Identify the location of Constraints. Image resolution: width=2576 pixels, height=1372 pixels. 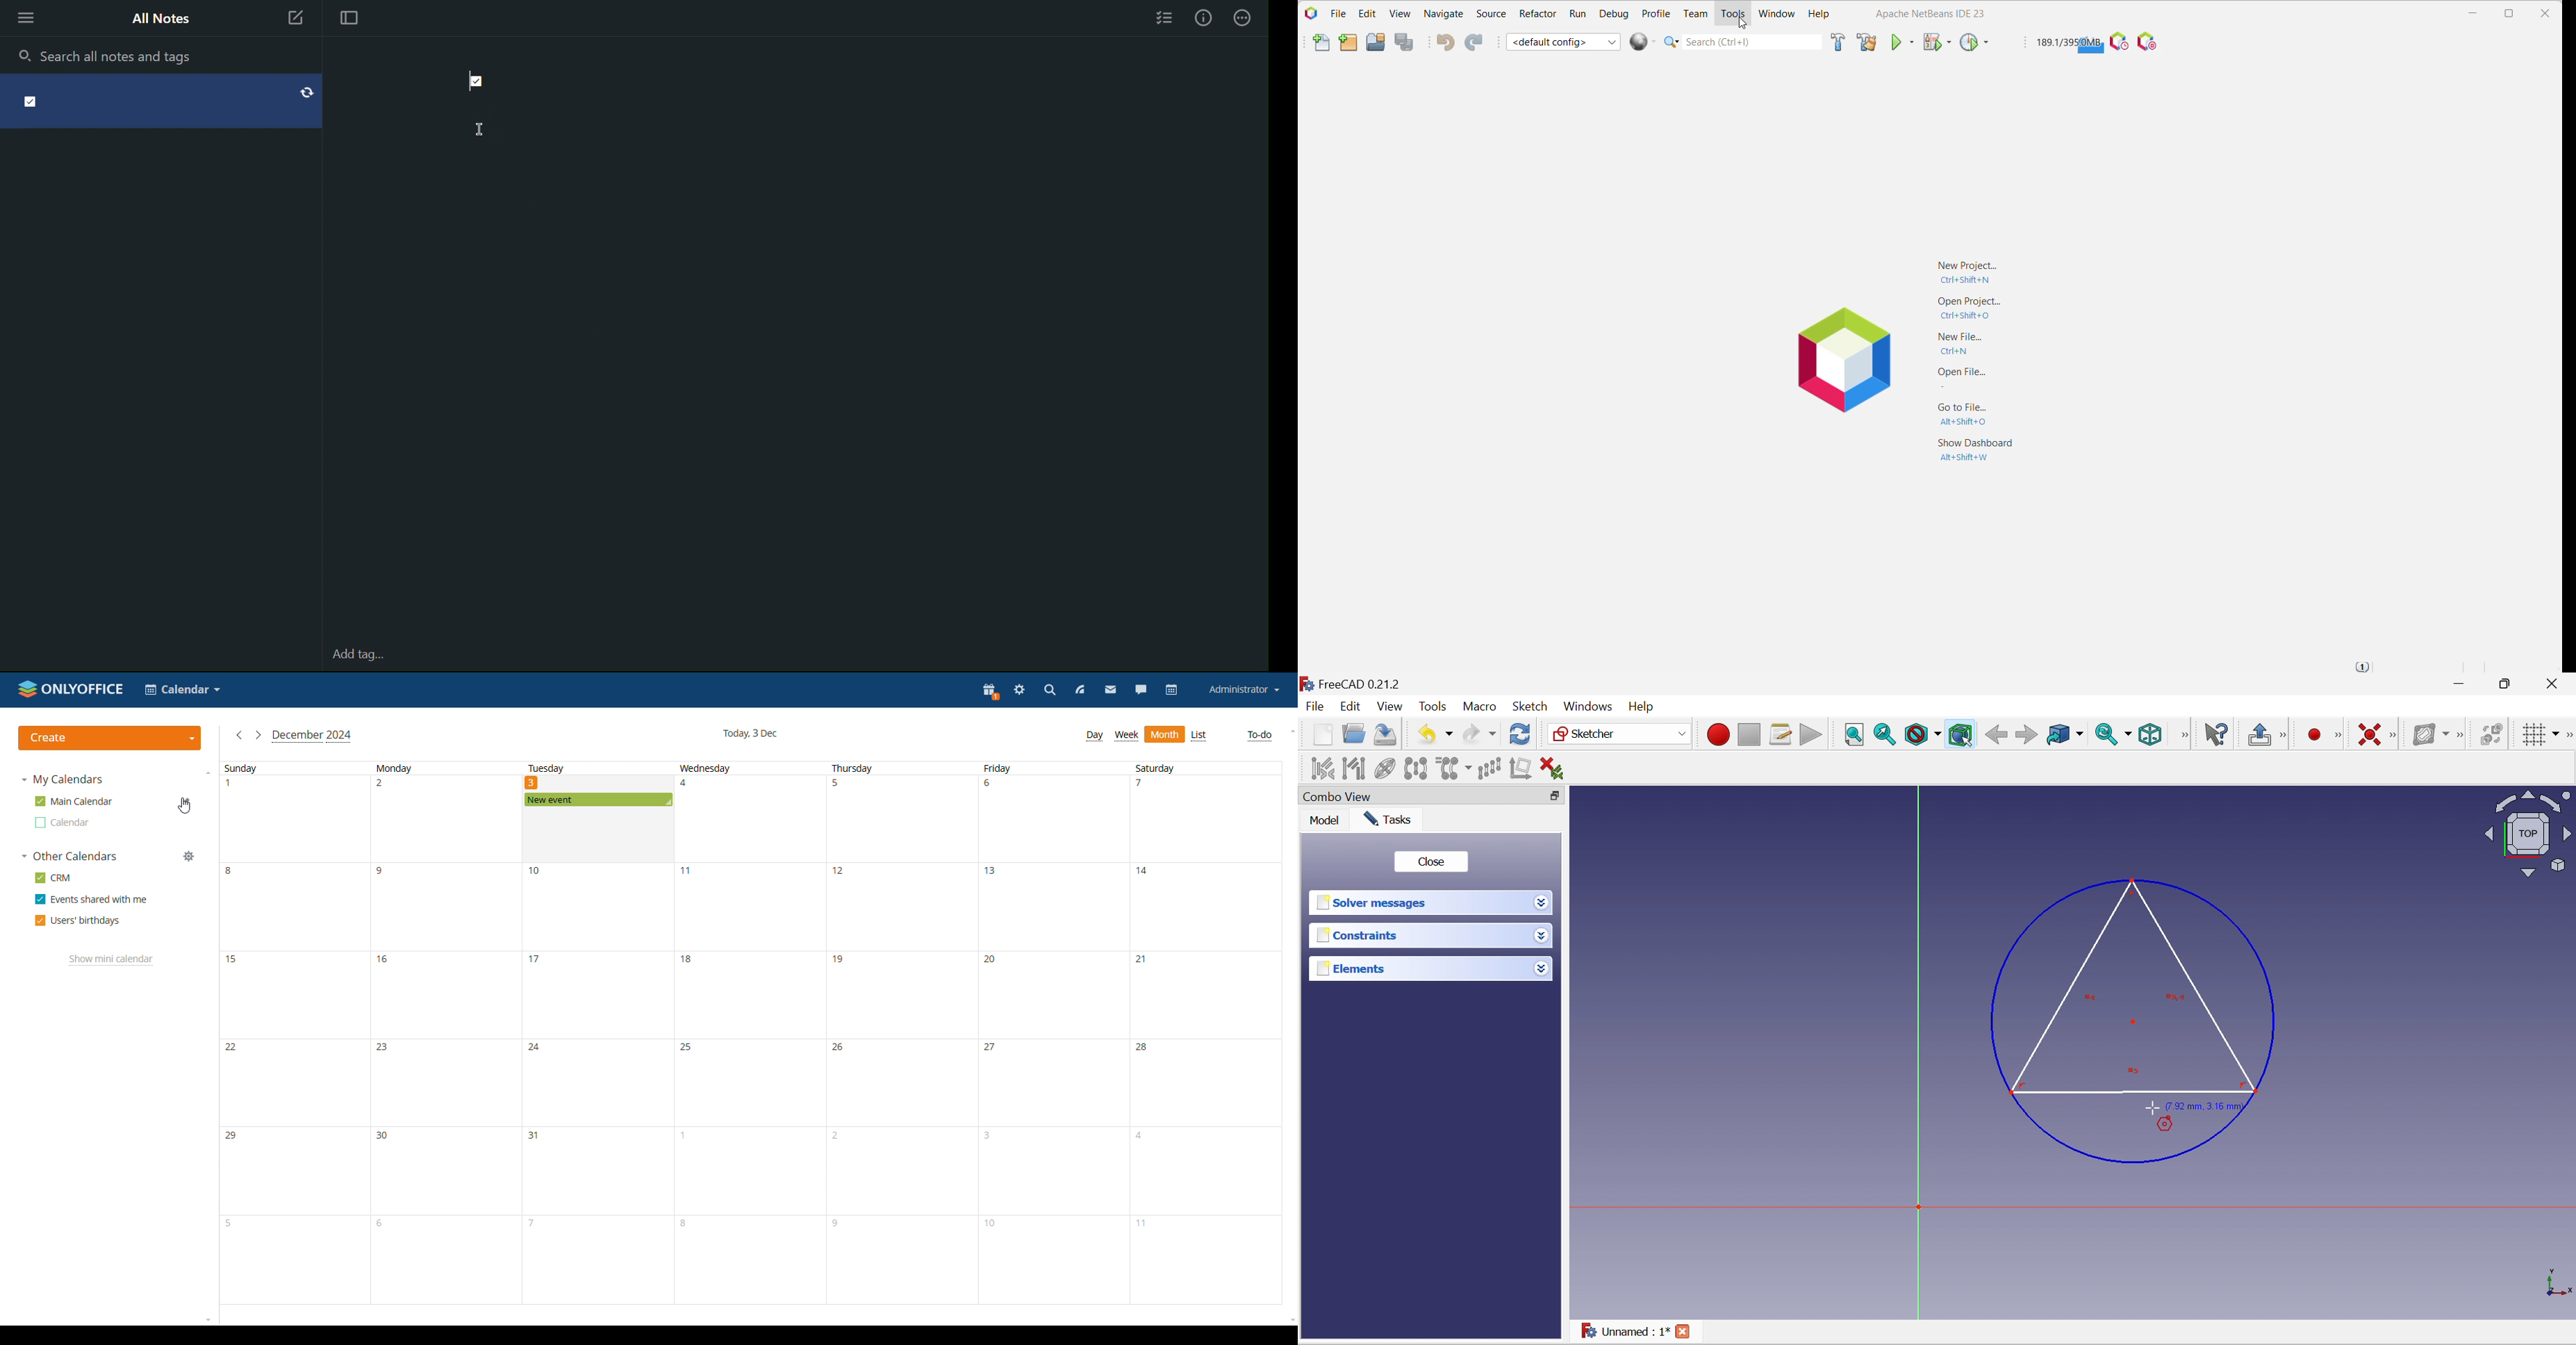
(1418, 936).